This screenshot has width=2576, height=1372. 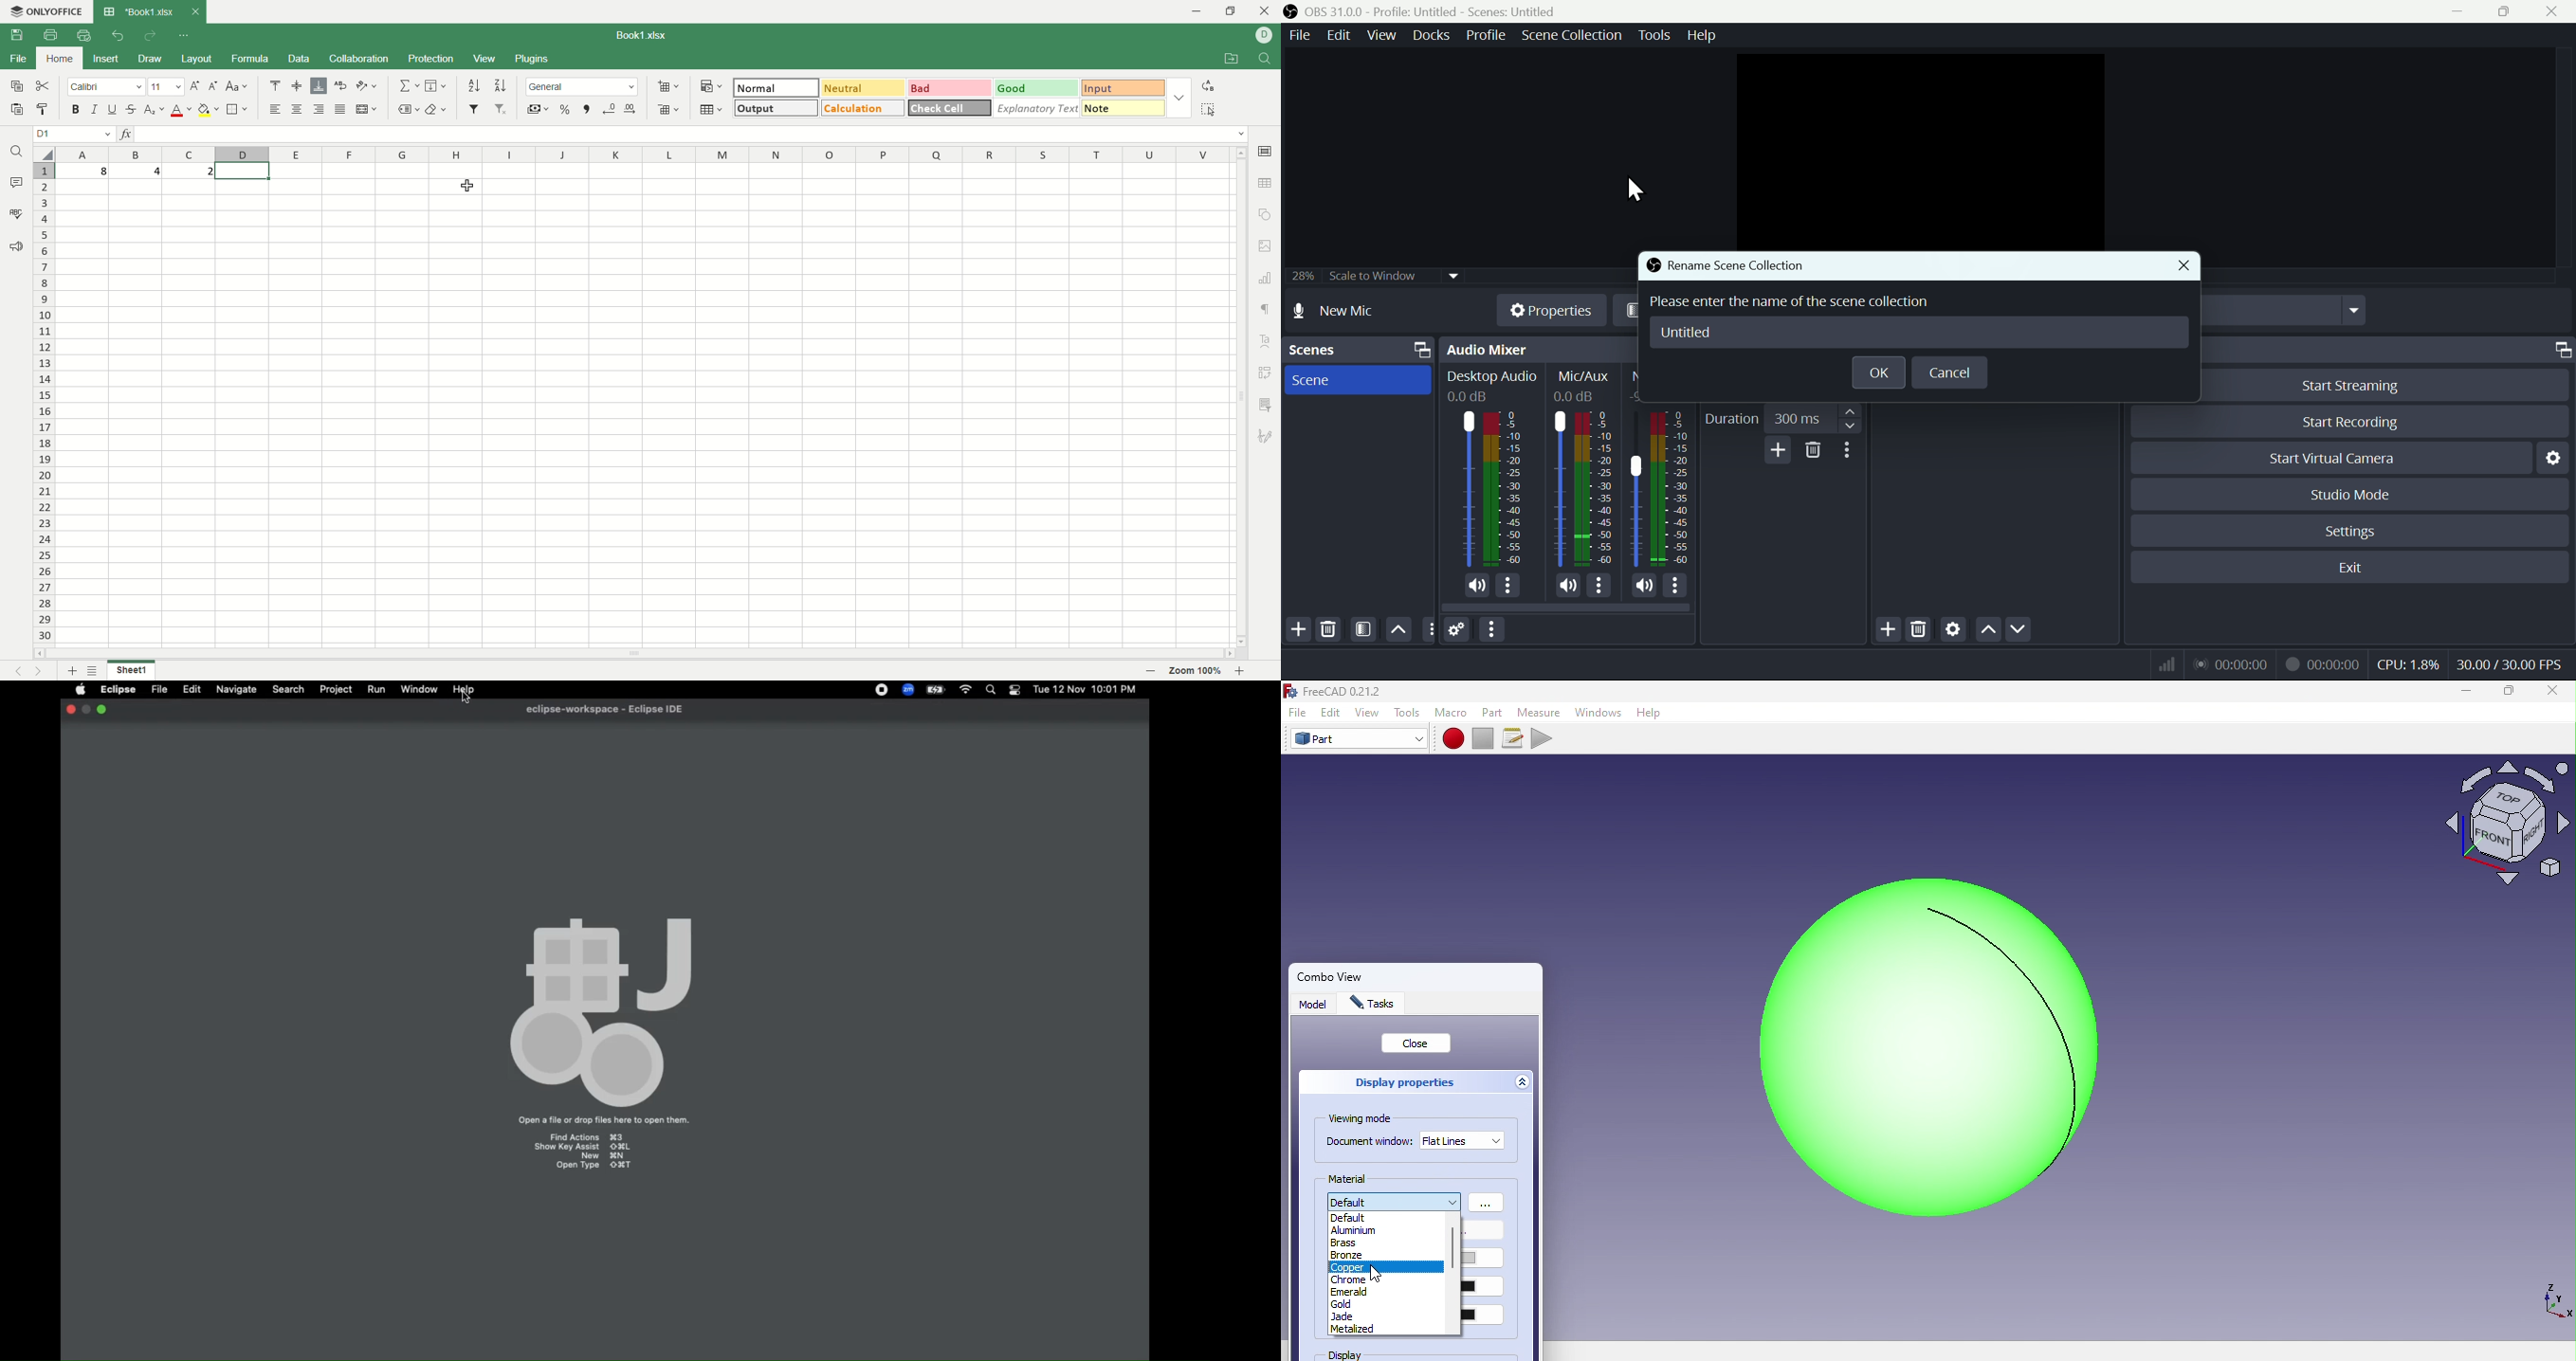 What do you see at coordinates (1467, 488) in the screenshot?
I see `Desktop Audio` at bounding box center [1467, 488].